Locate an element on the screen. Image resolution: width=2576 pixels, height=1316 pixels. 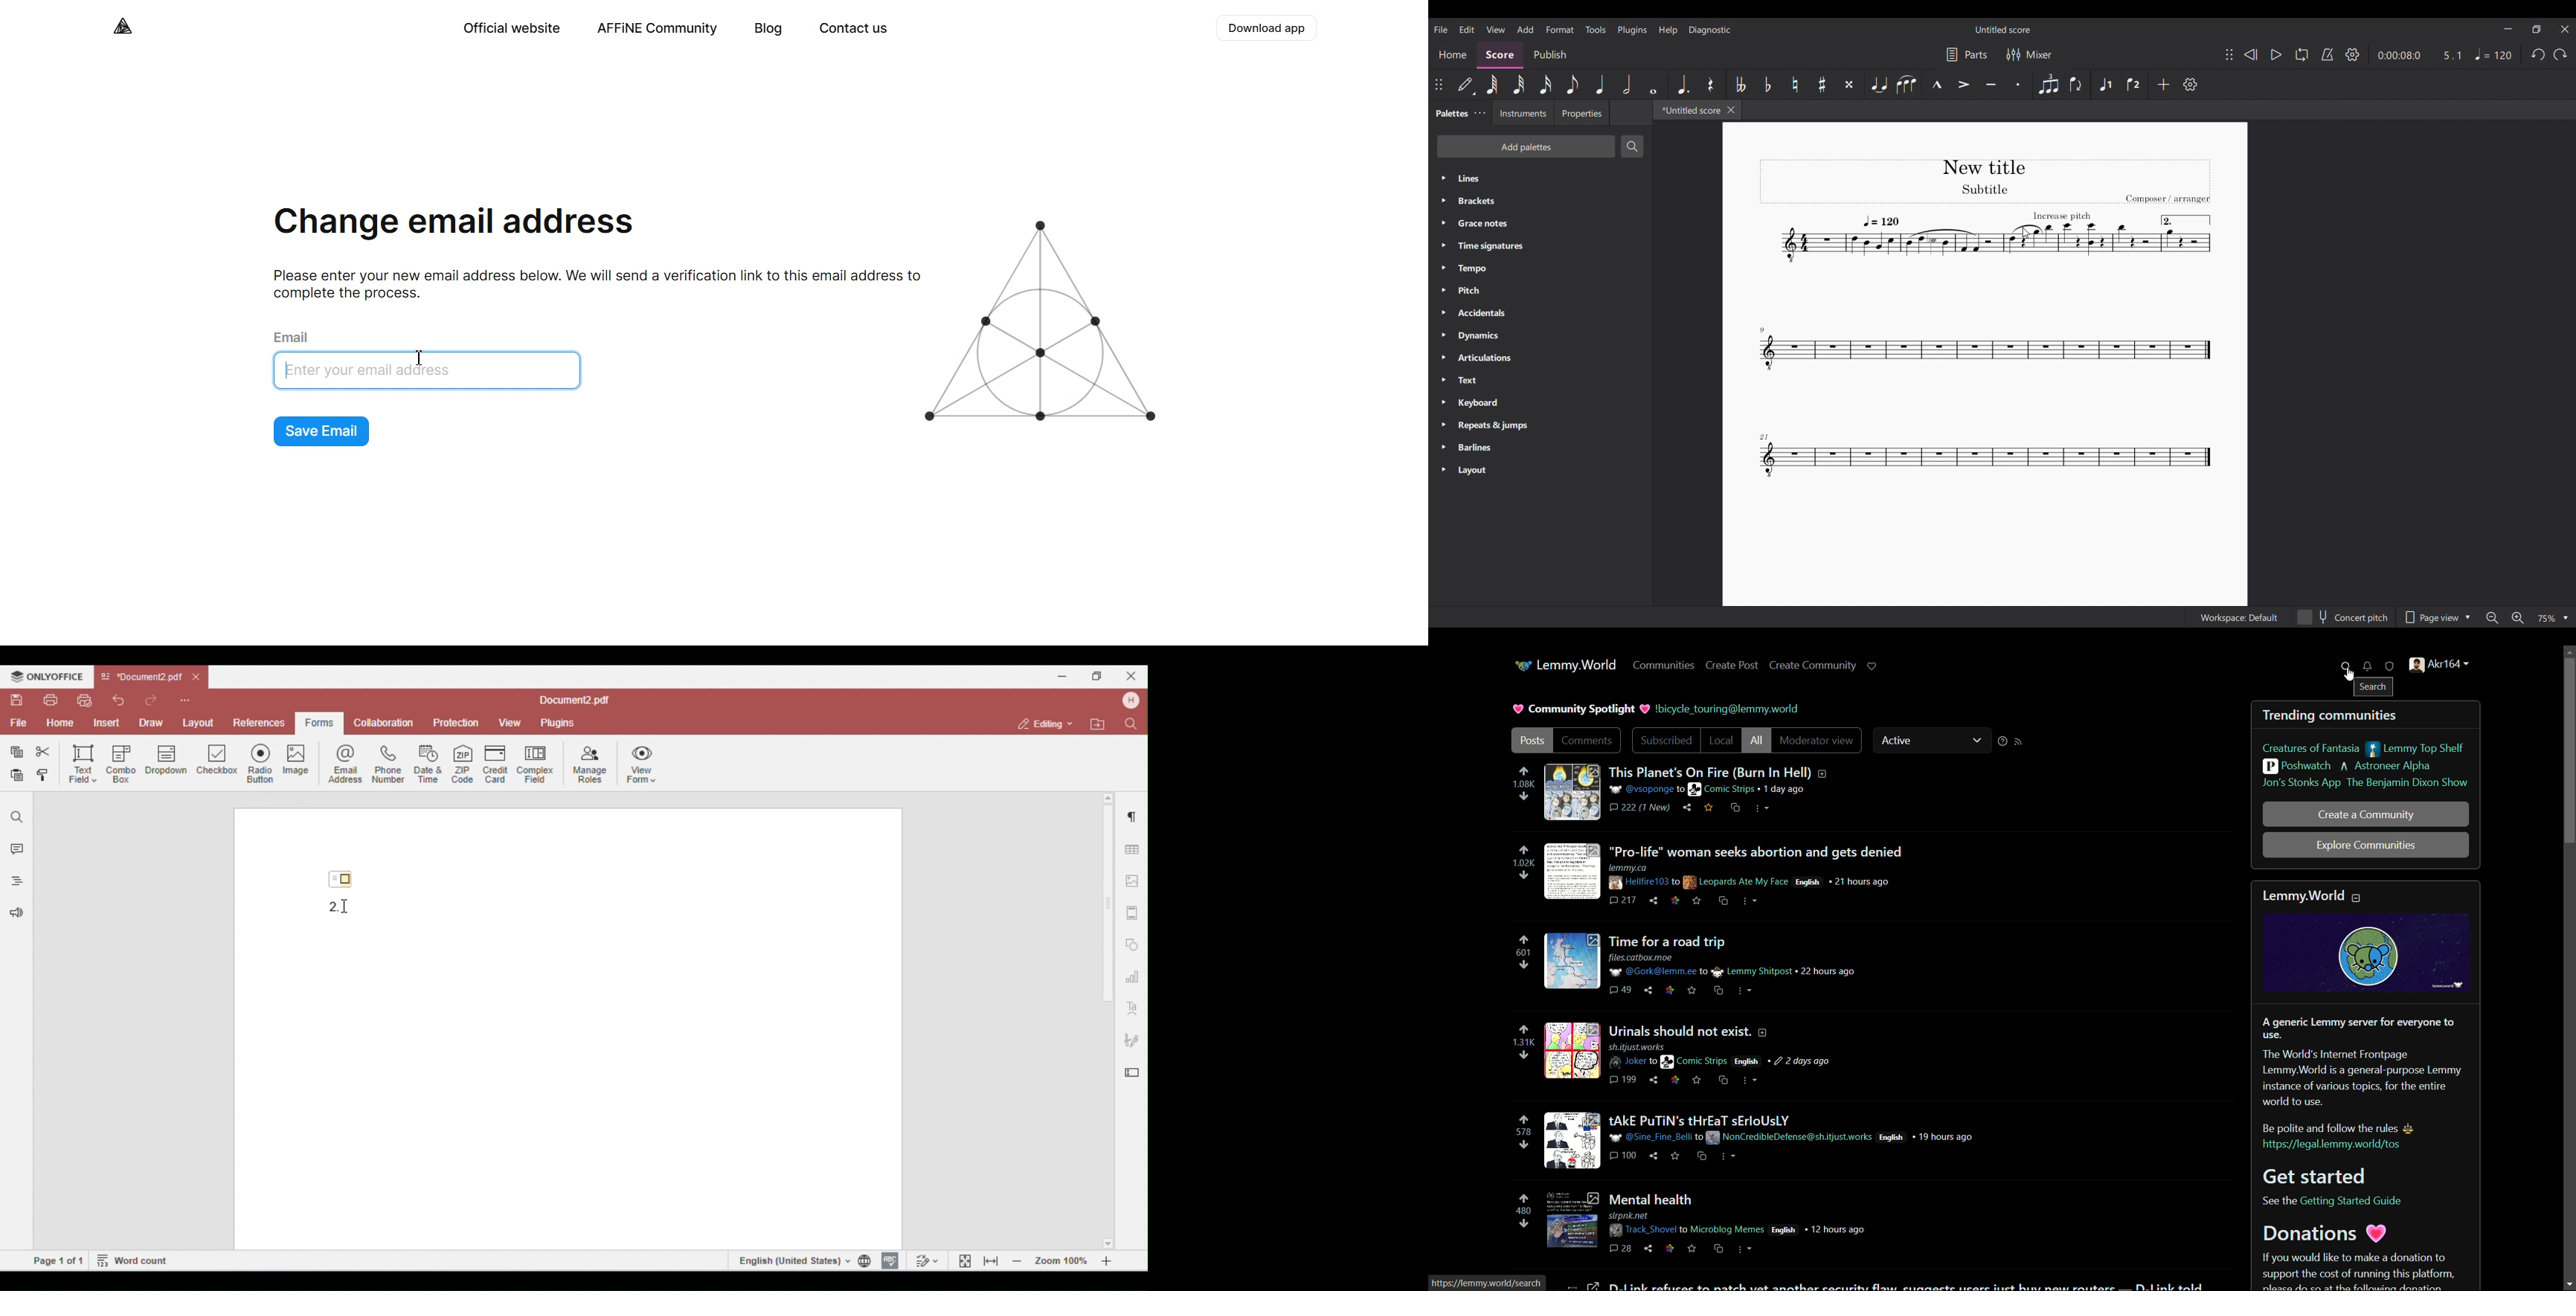
Current ratio is located at coordinates (2452, 55).